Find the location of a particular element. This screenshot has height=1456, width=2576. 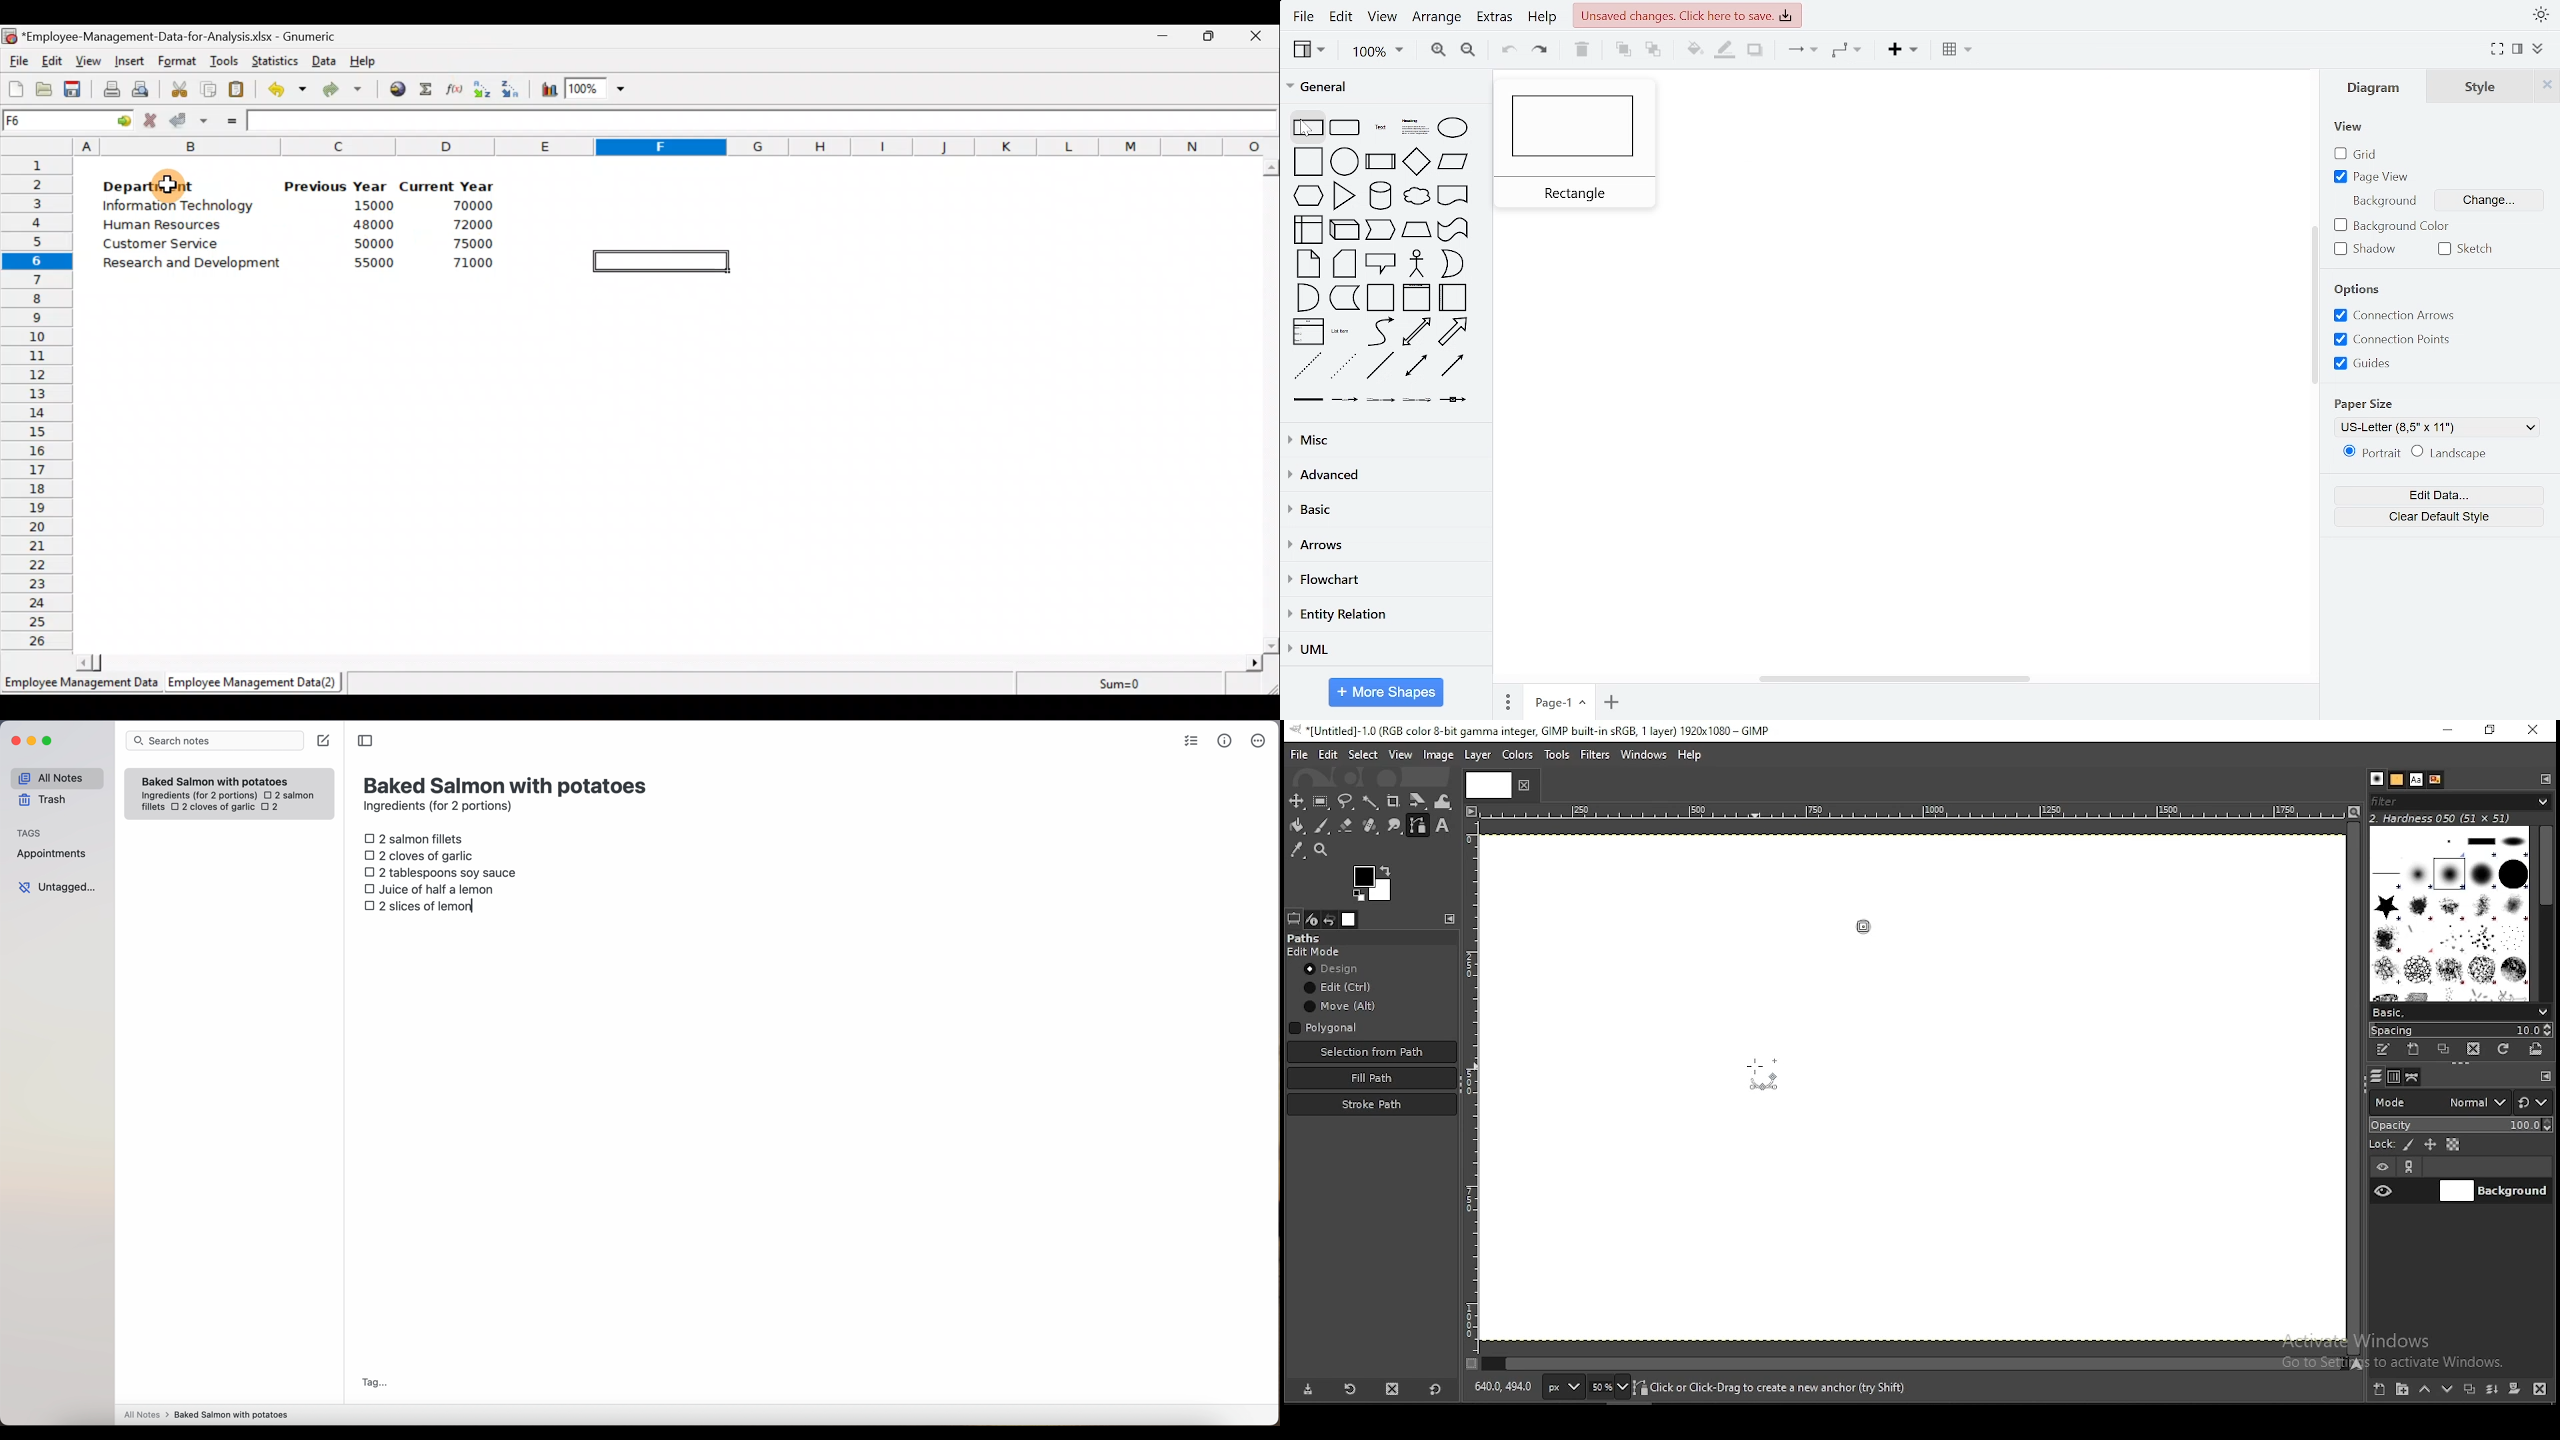

Sort in Ascending order is located at coordinates (481, 89).